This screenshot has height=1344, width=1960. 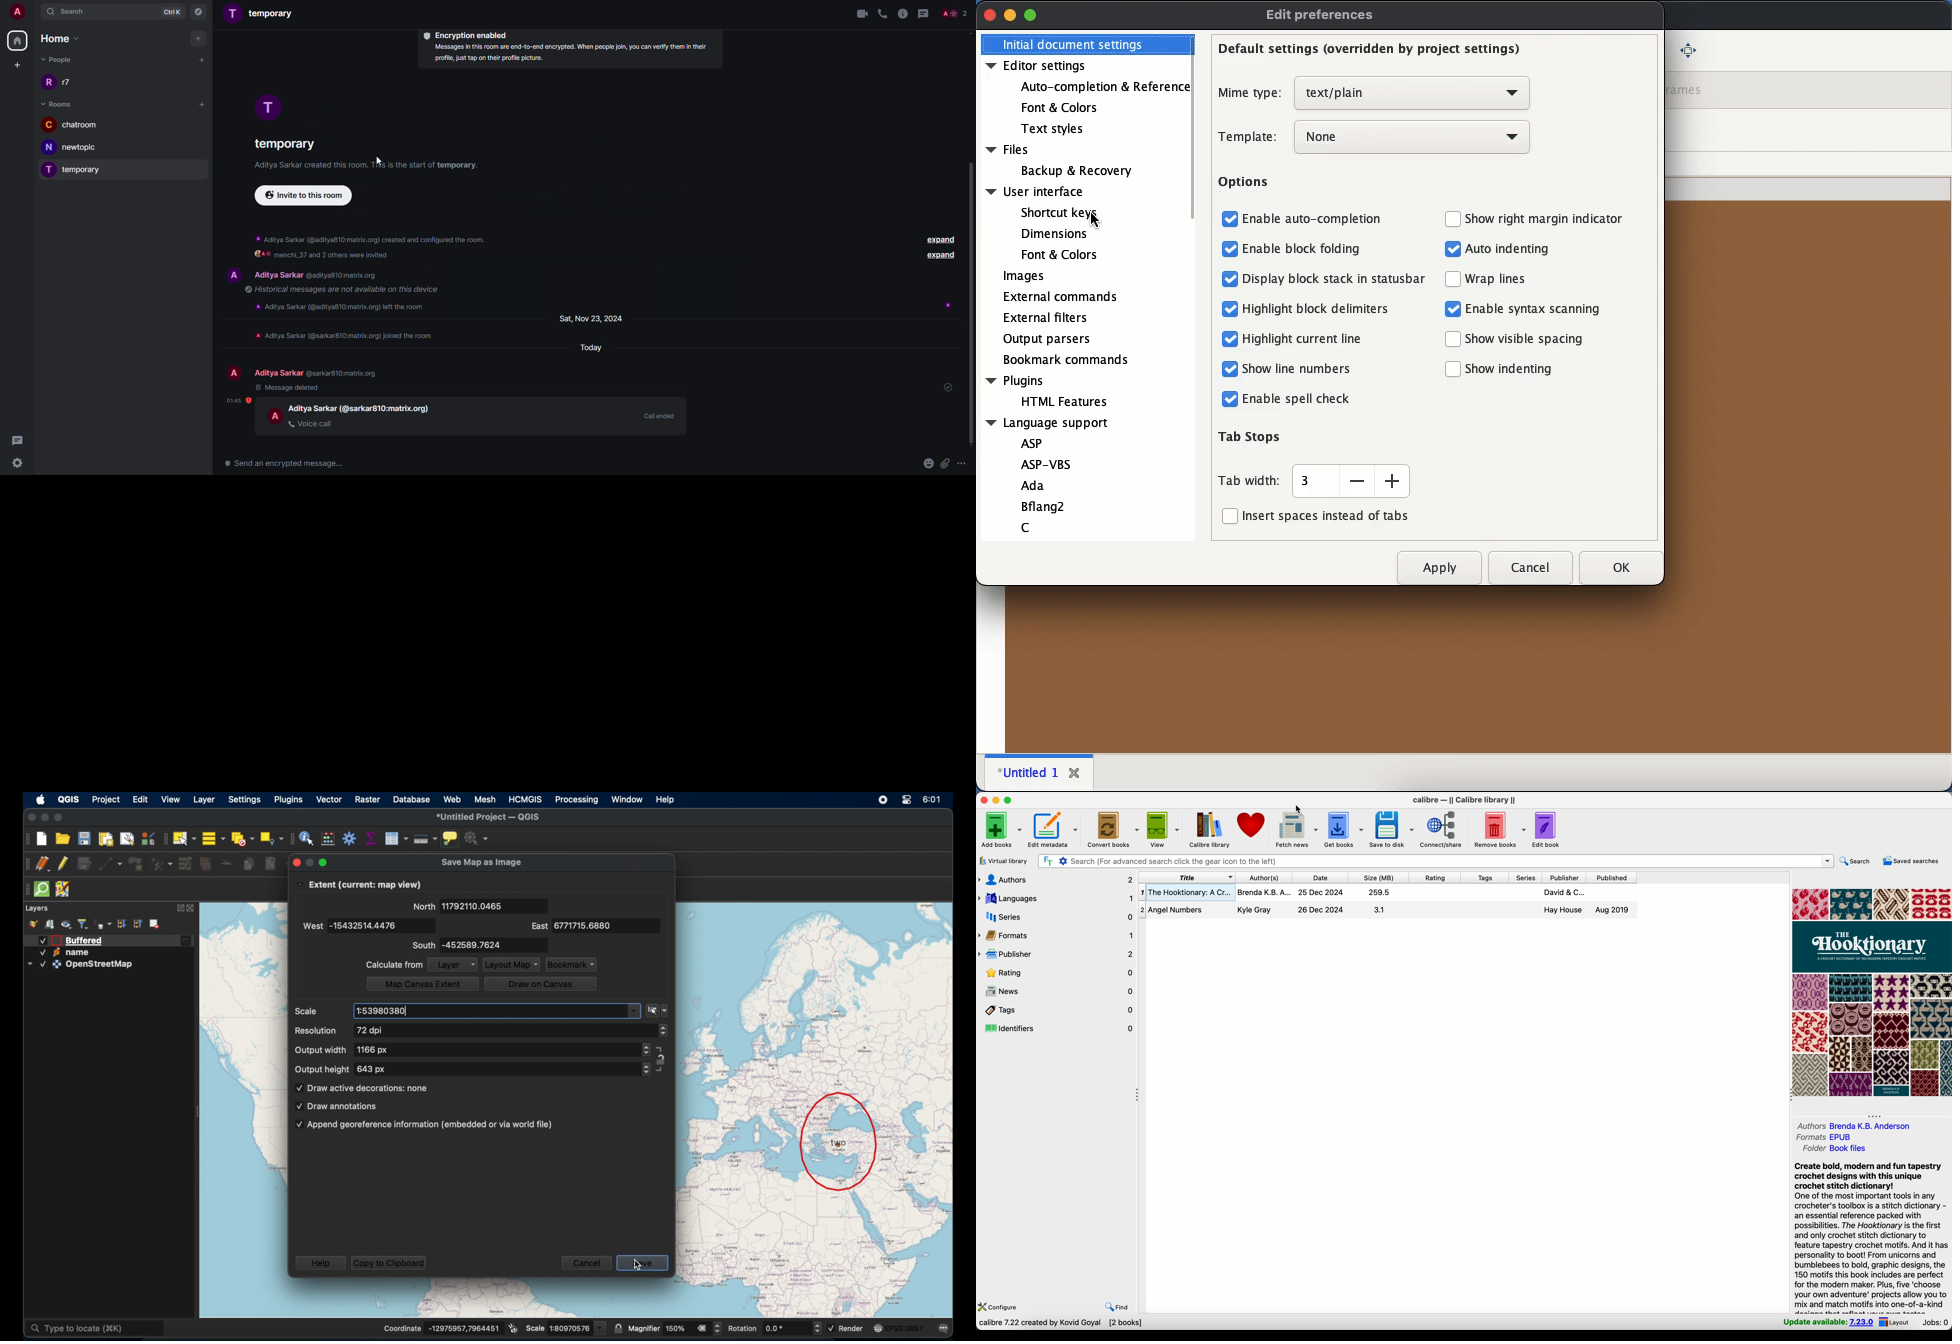 I want to click on room, so click(x=76, y=148).